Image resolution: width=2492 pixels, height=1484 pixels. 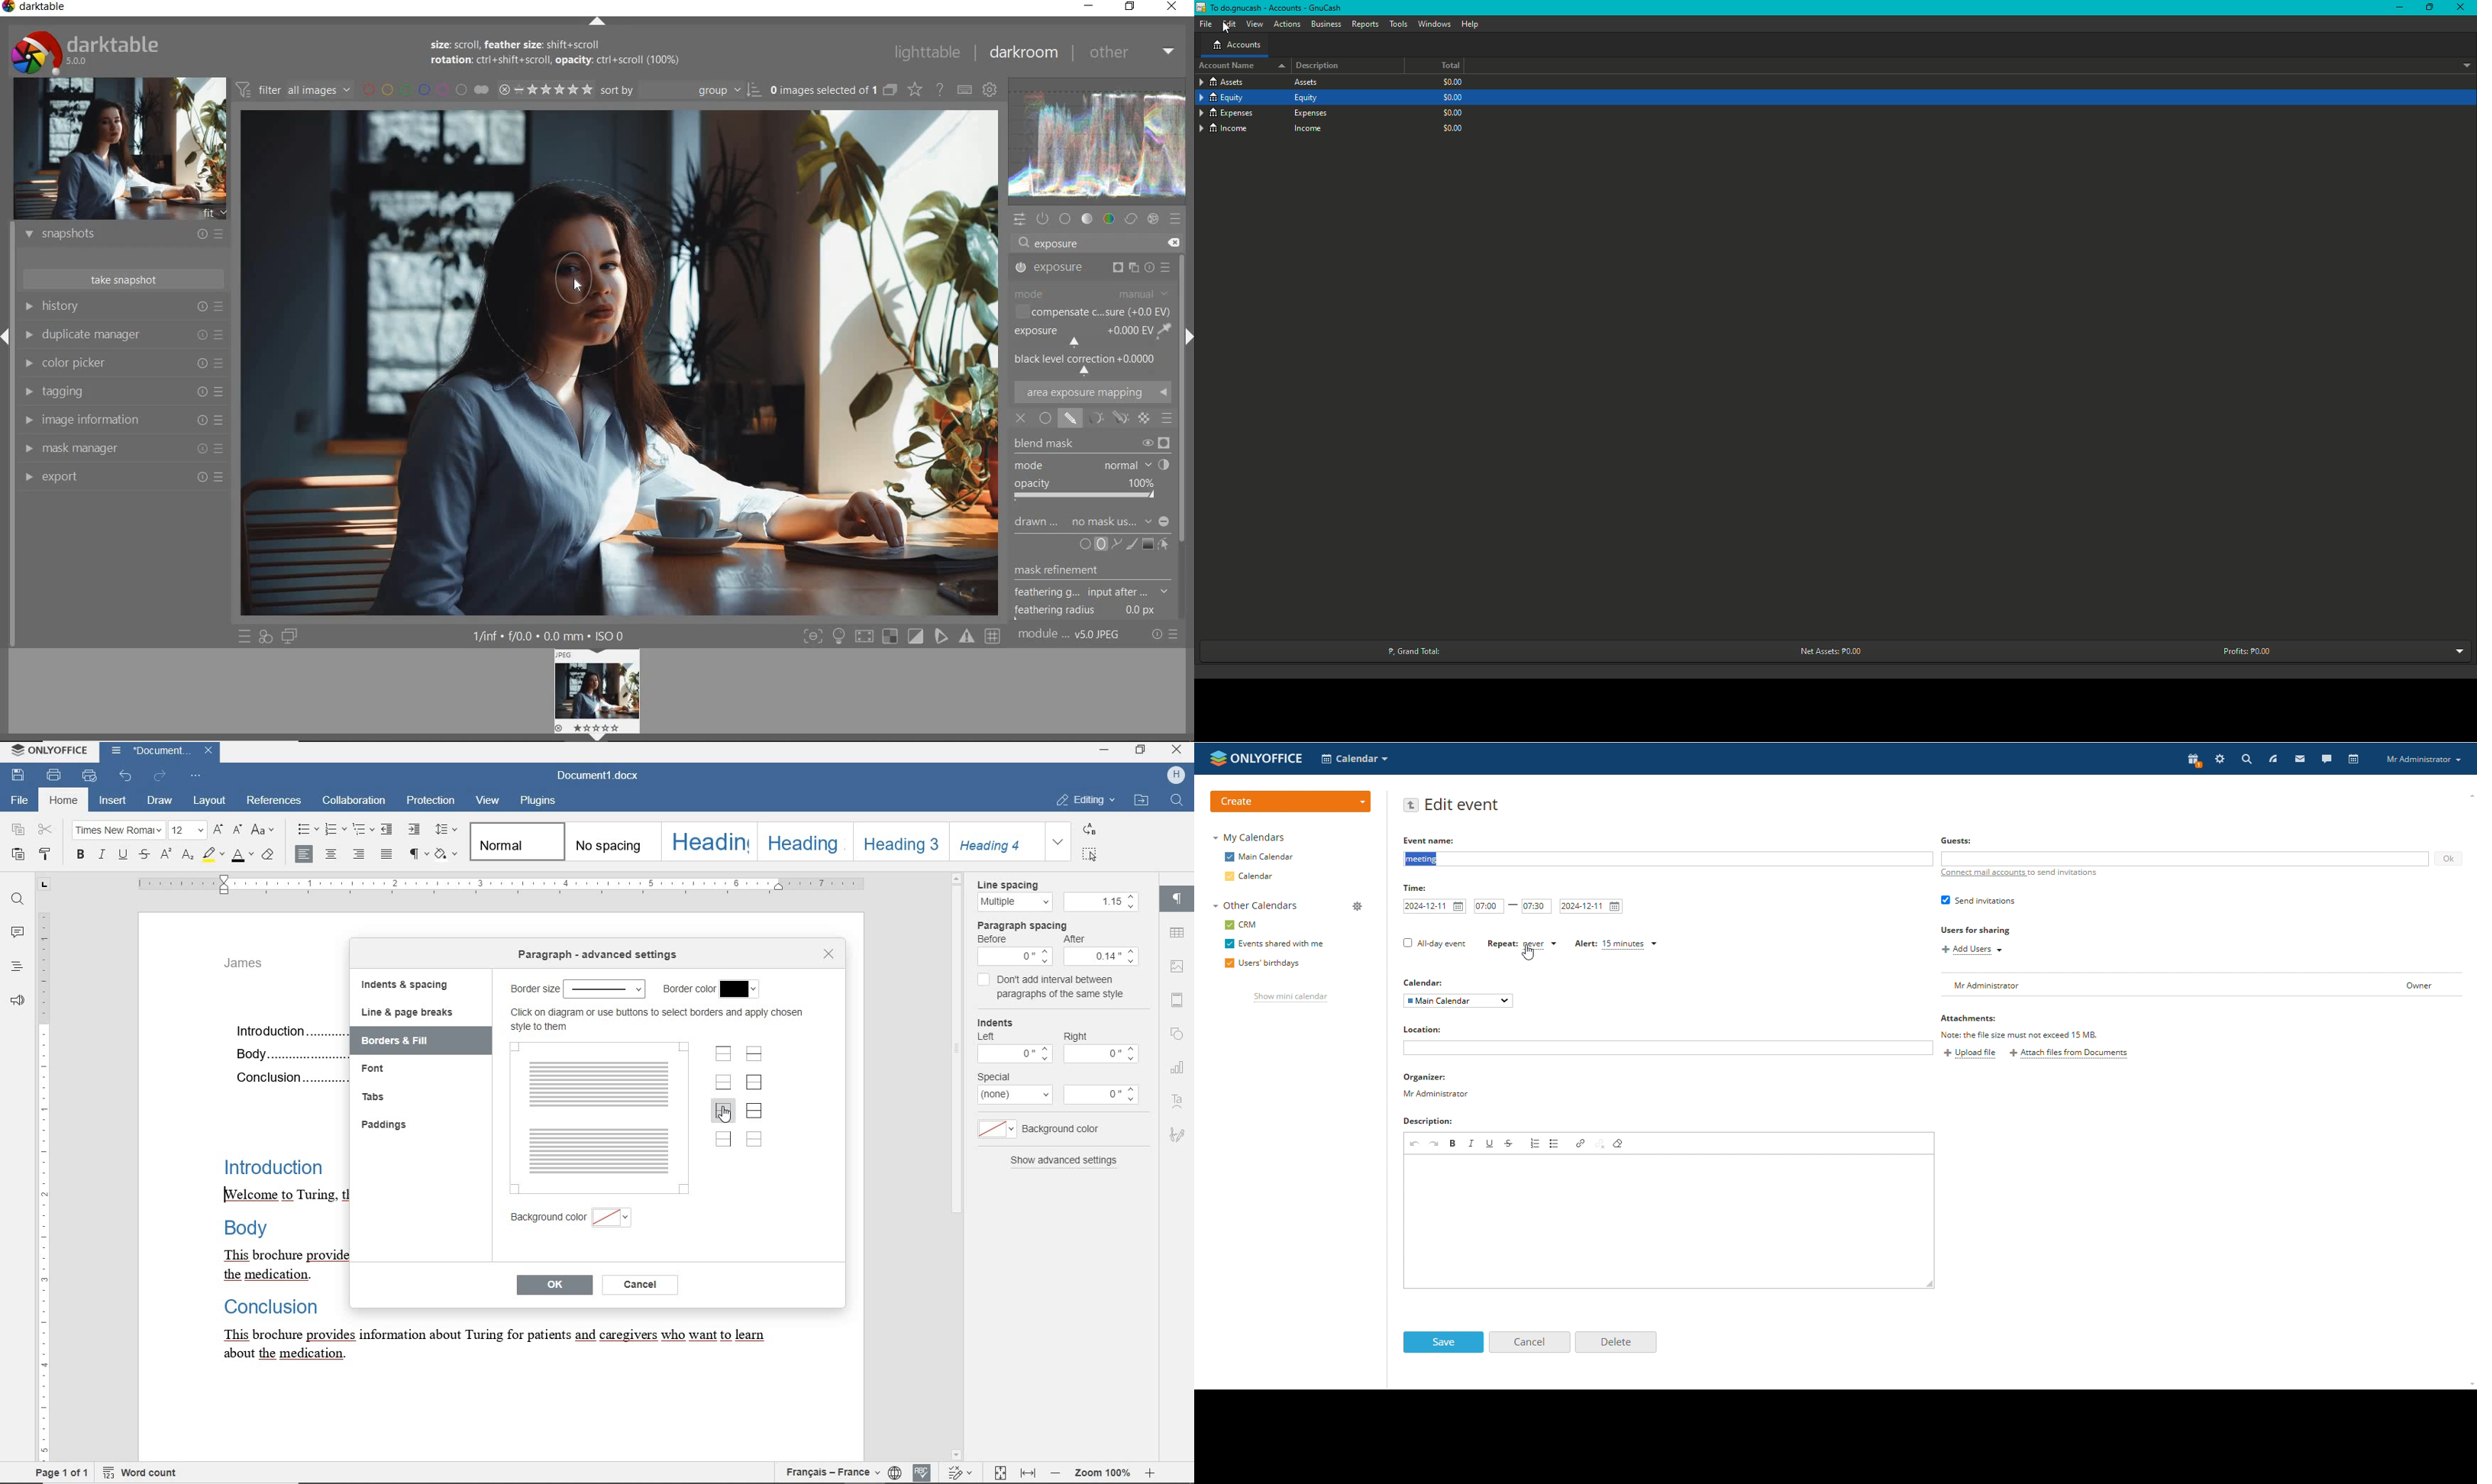 What do you see at coordinates (386, 854) in the screenshot?
I see `justified` at bounding box center [386, 854].